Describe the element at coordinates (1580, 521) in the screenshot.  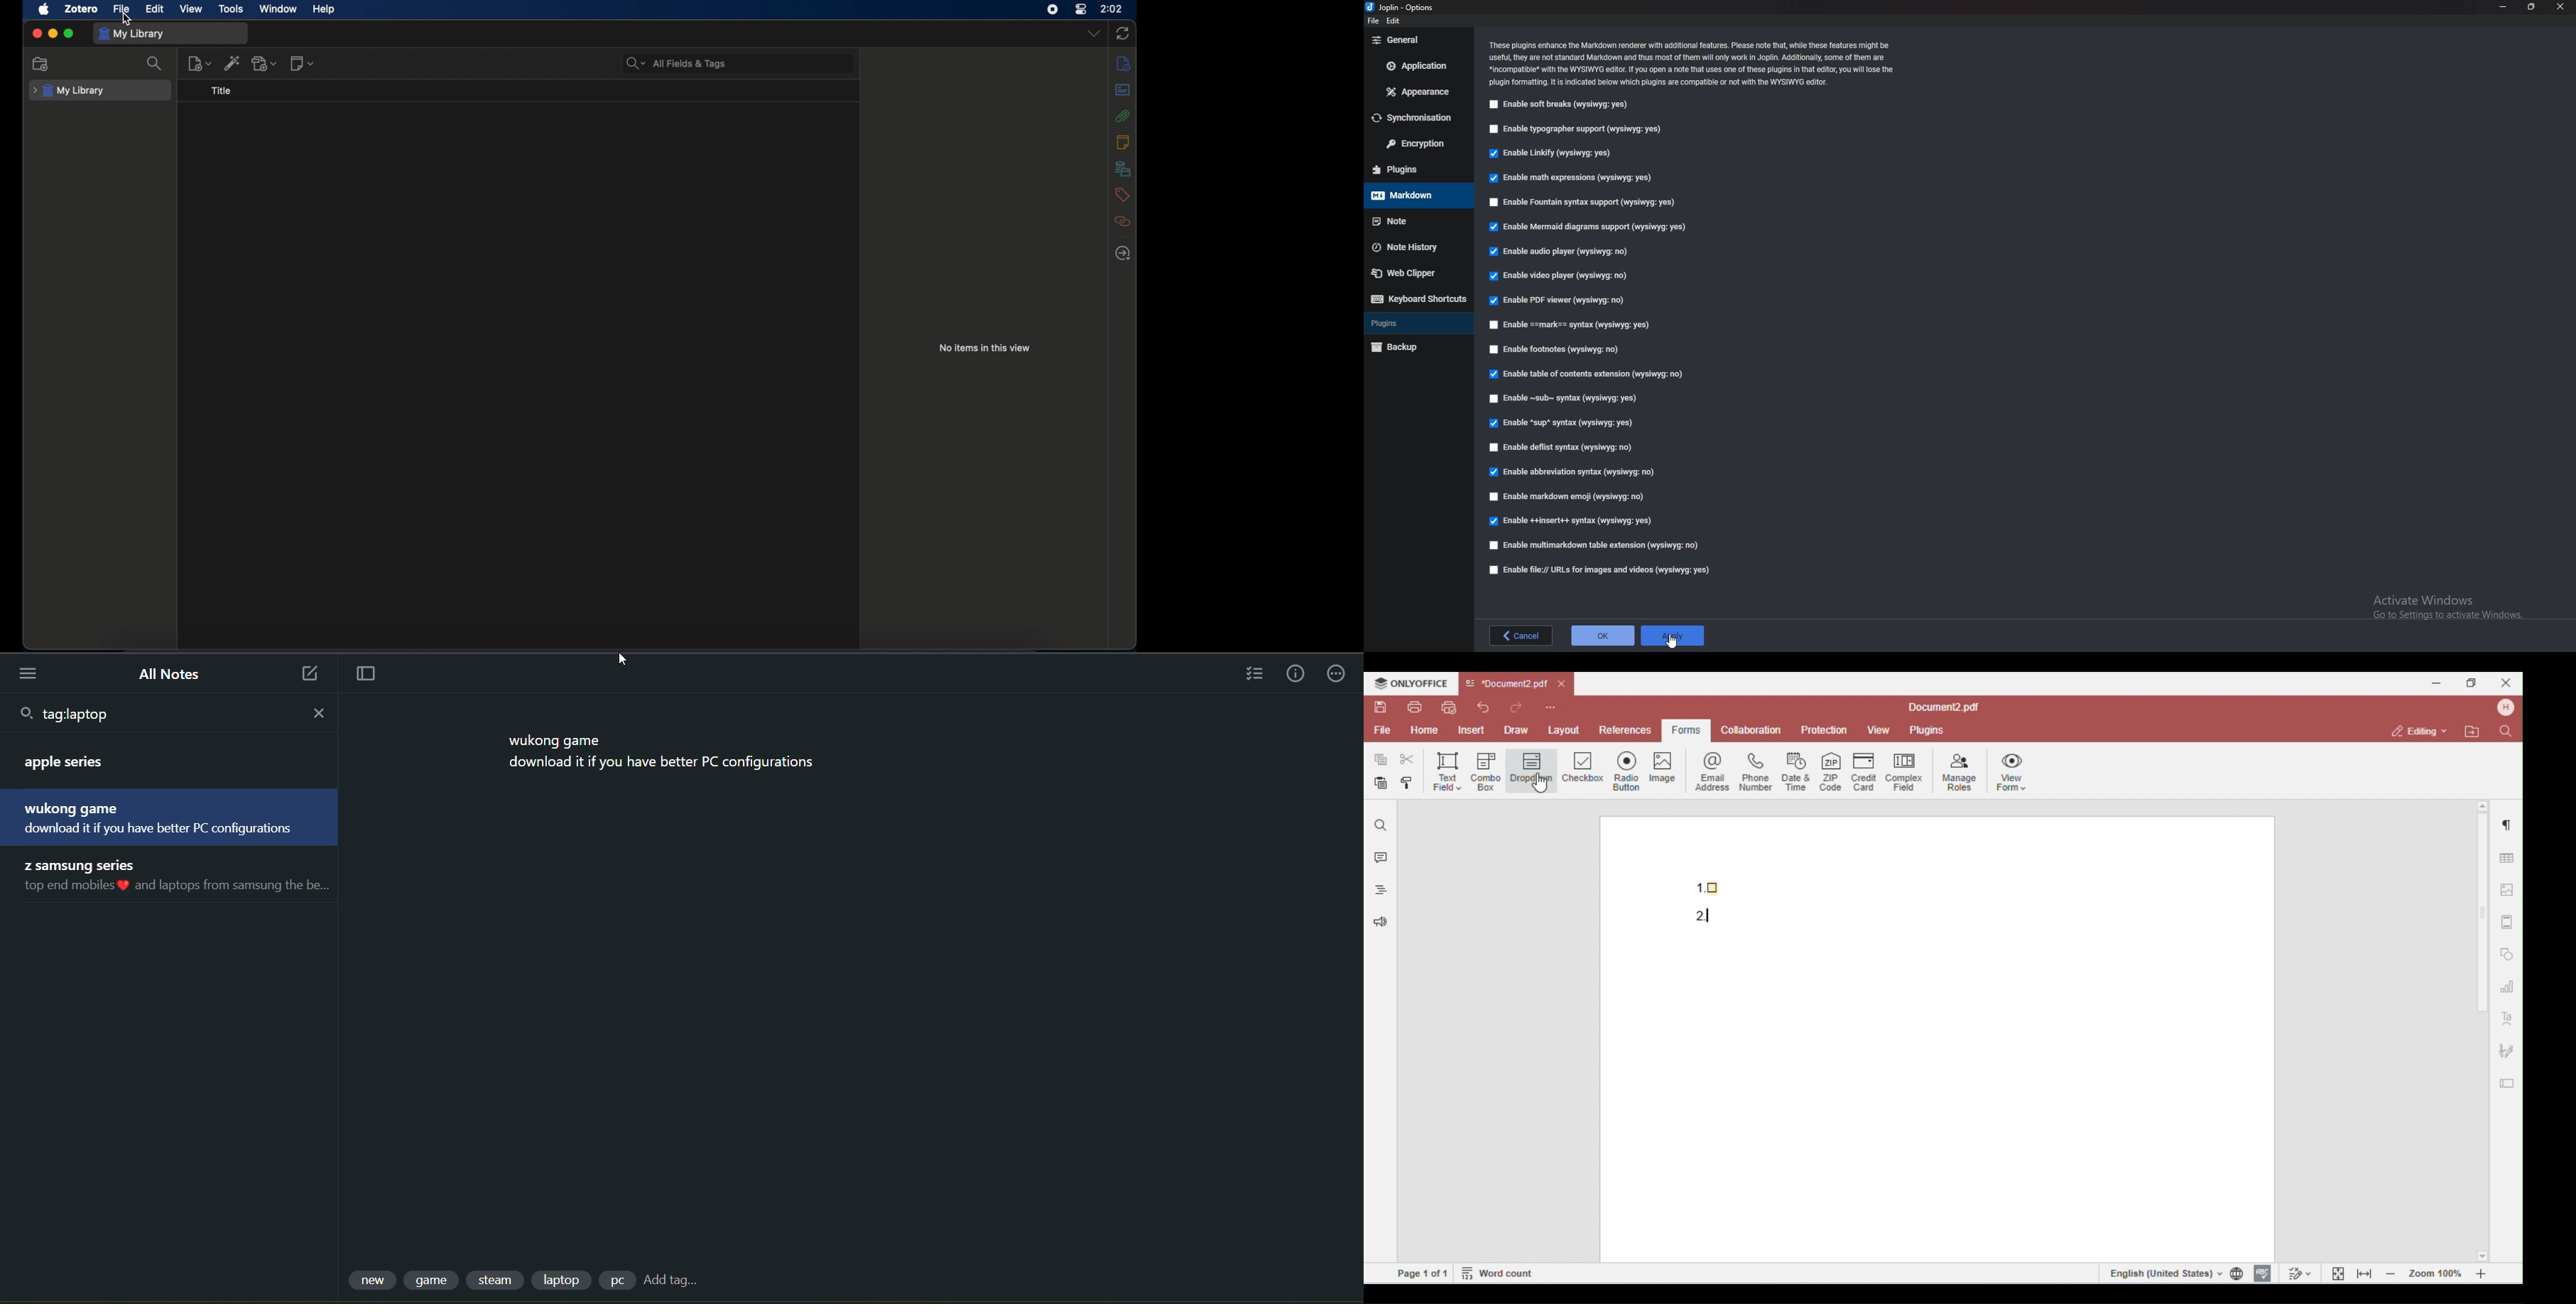
I see `Enable insert syntax` at that location.